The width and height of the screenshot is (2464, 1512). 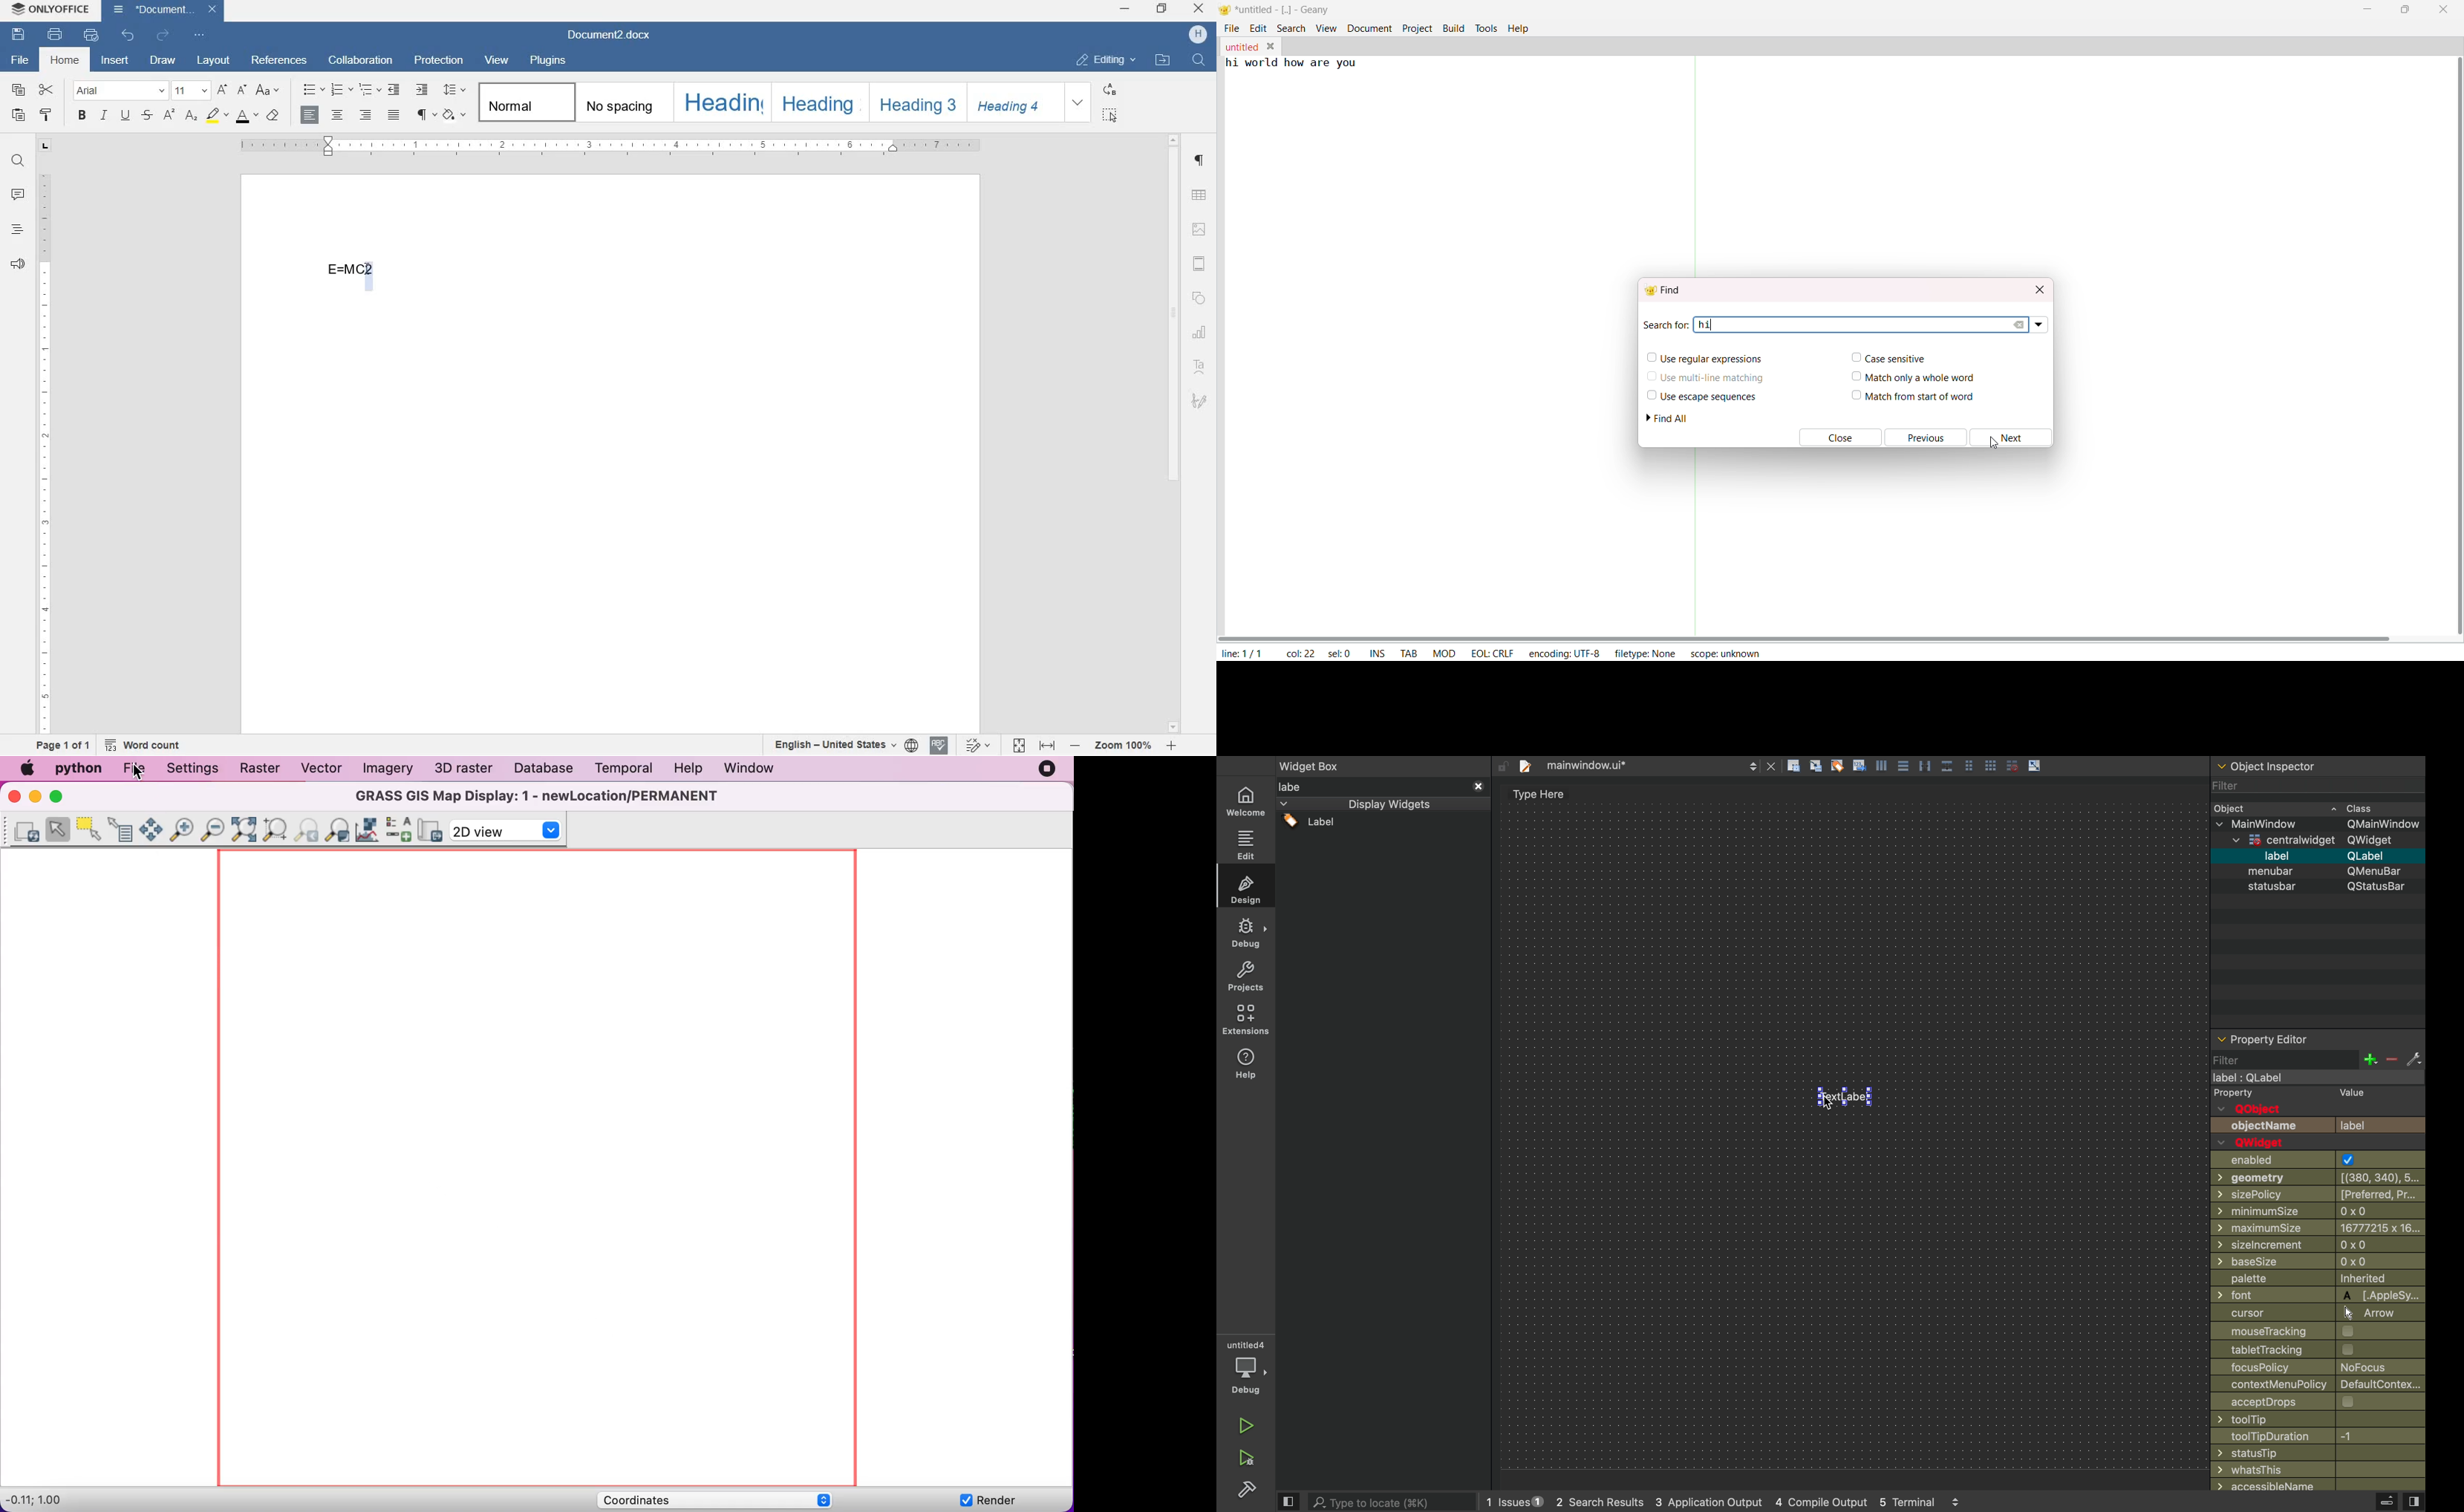 I want to click on image, so click(x=1200, y=230).